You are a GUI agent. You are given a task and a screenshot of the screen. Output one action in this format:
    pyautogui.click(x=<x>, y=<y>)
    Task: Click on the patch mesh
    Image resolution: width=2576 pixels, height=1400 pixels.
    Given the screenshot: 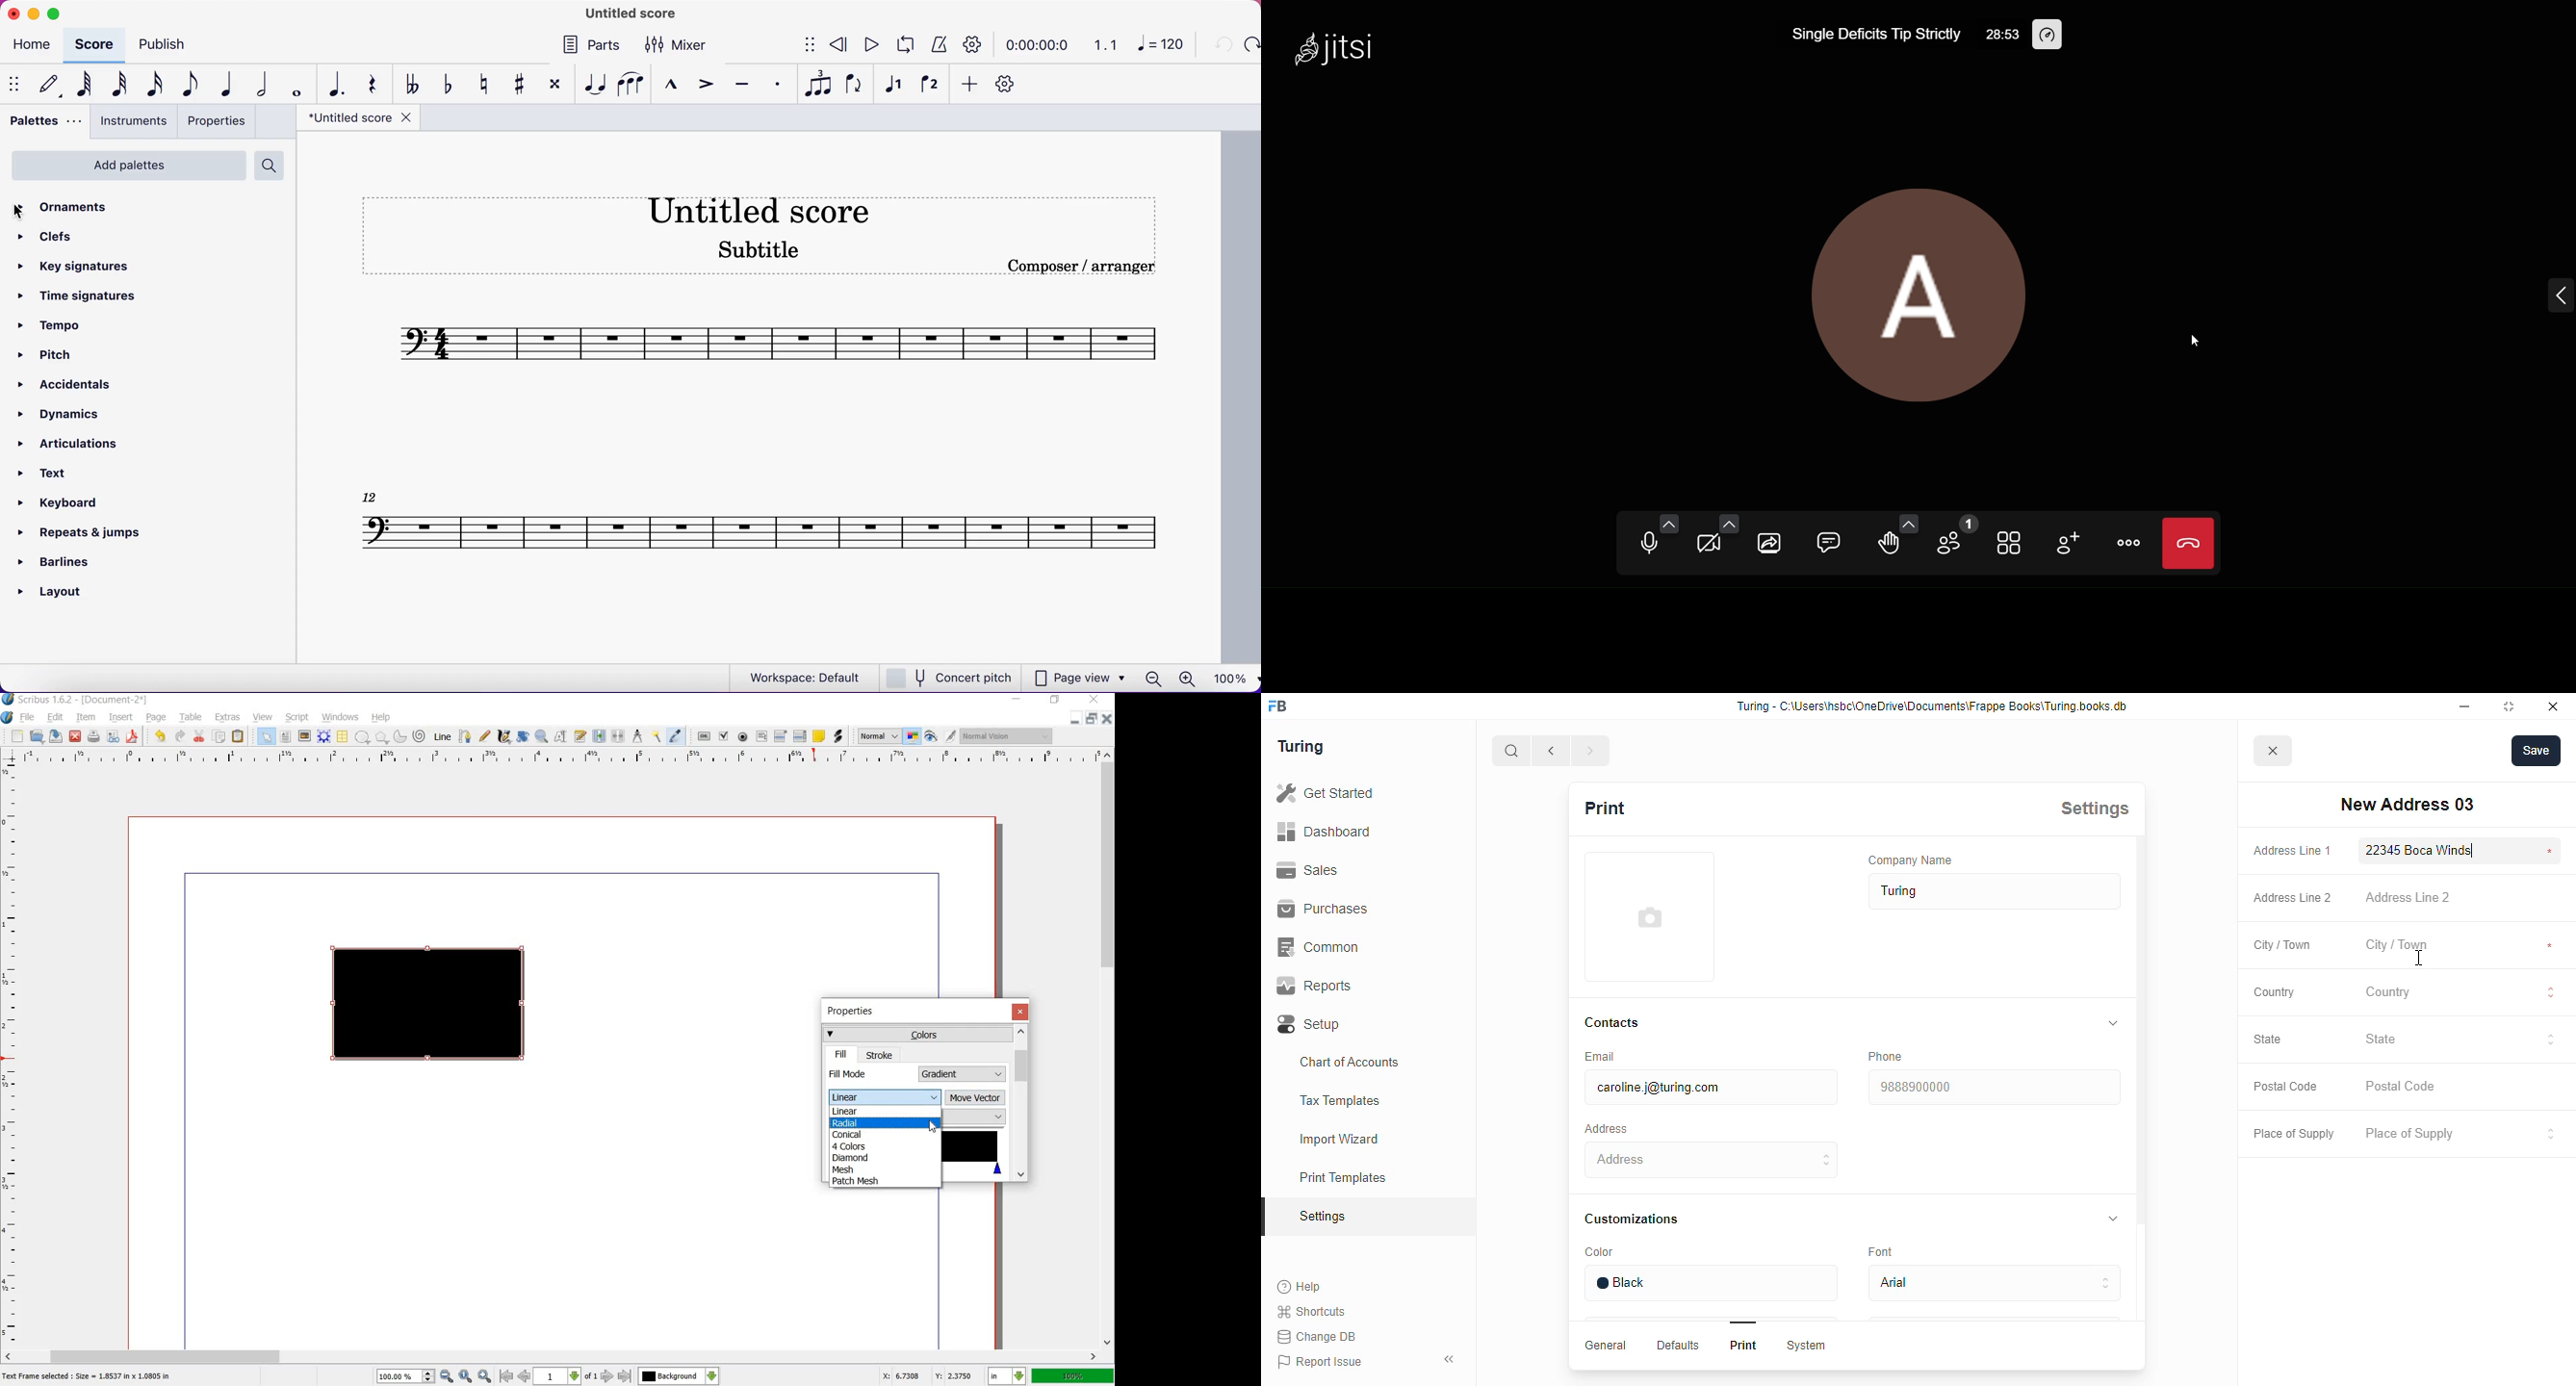 What is the action you would take?
    pyautogui.click(x=863, y=1182)
    